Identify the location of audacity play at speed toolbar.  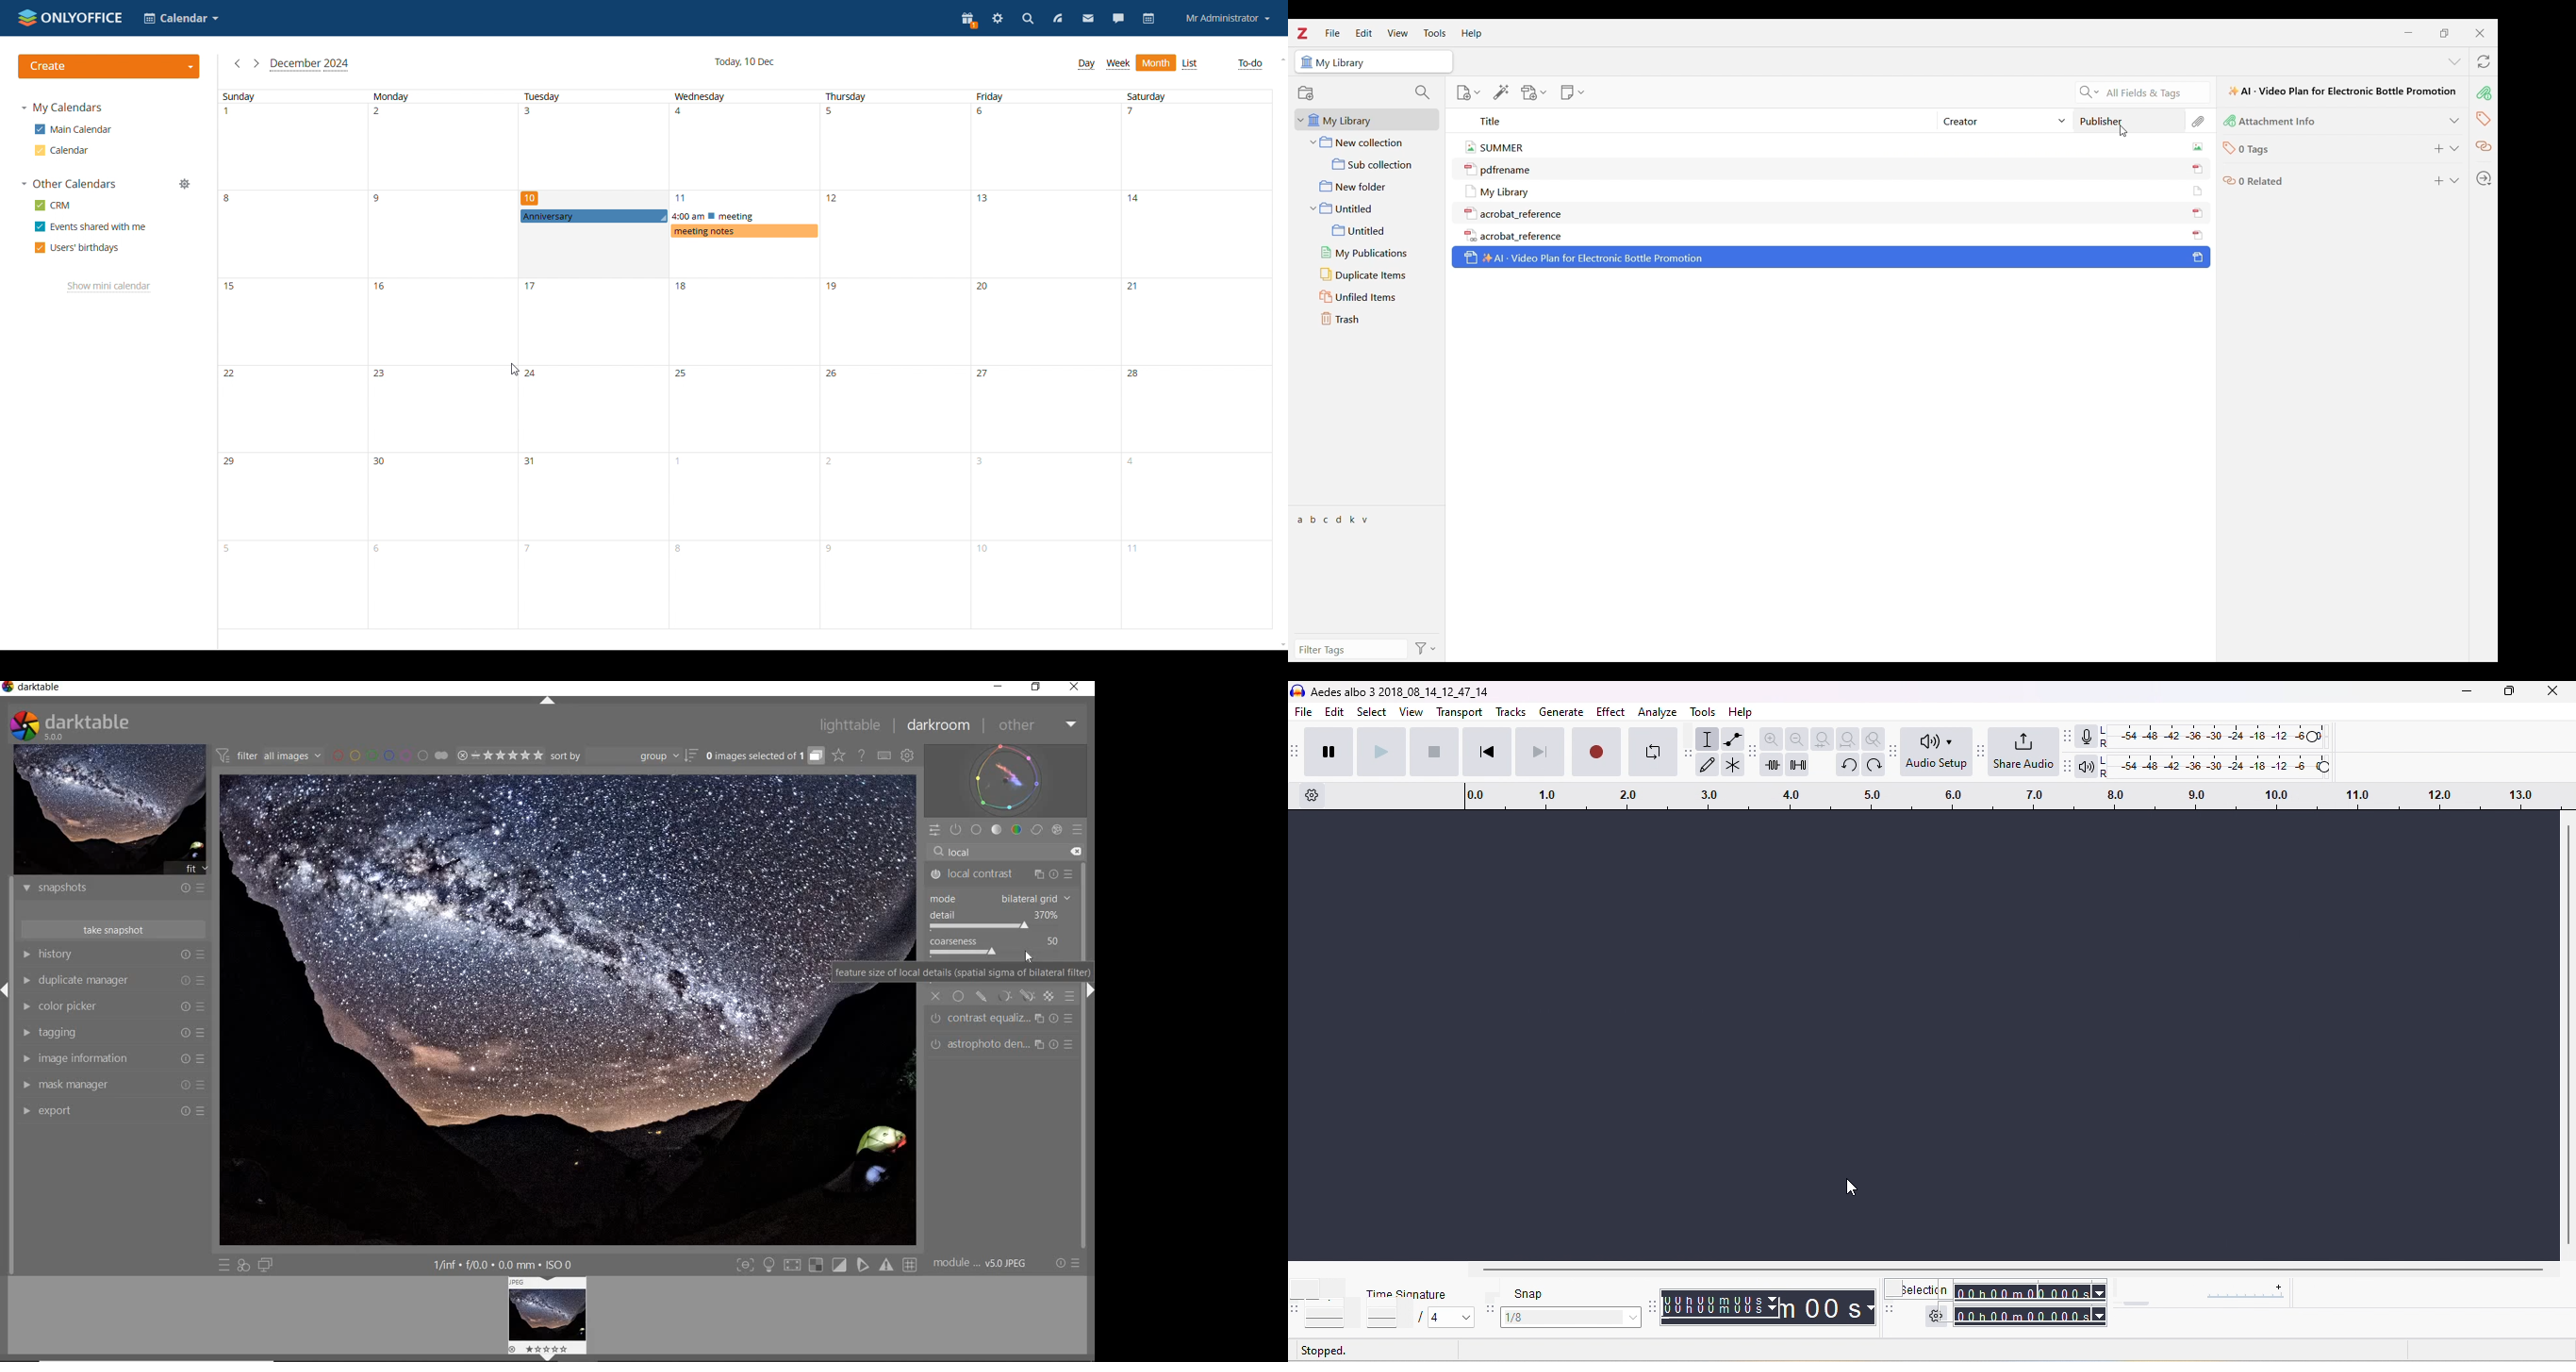
(2119, 1292).